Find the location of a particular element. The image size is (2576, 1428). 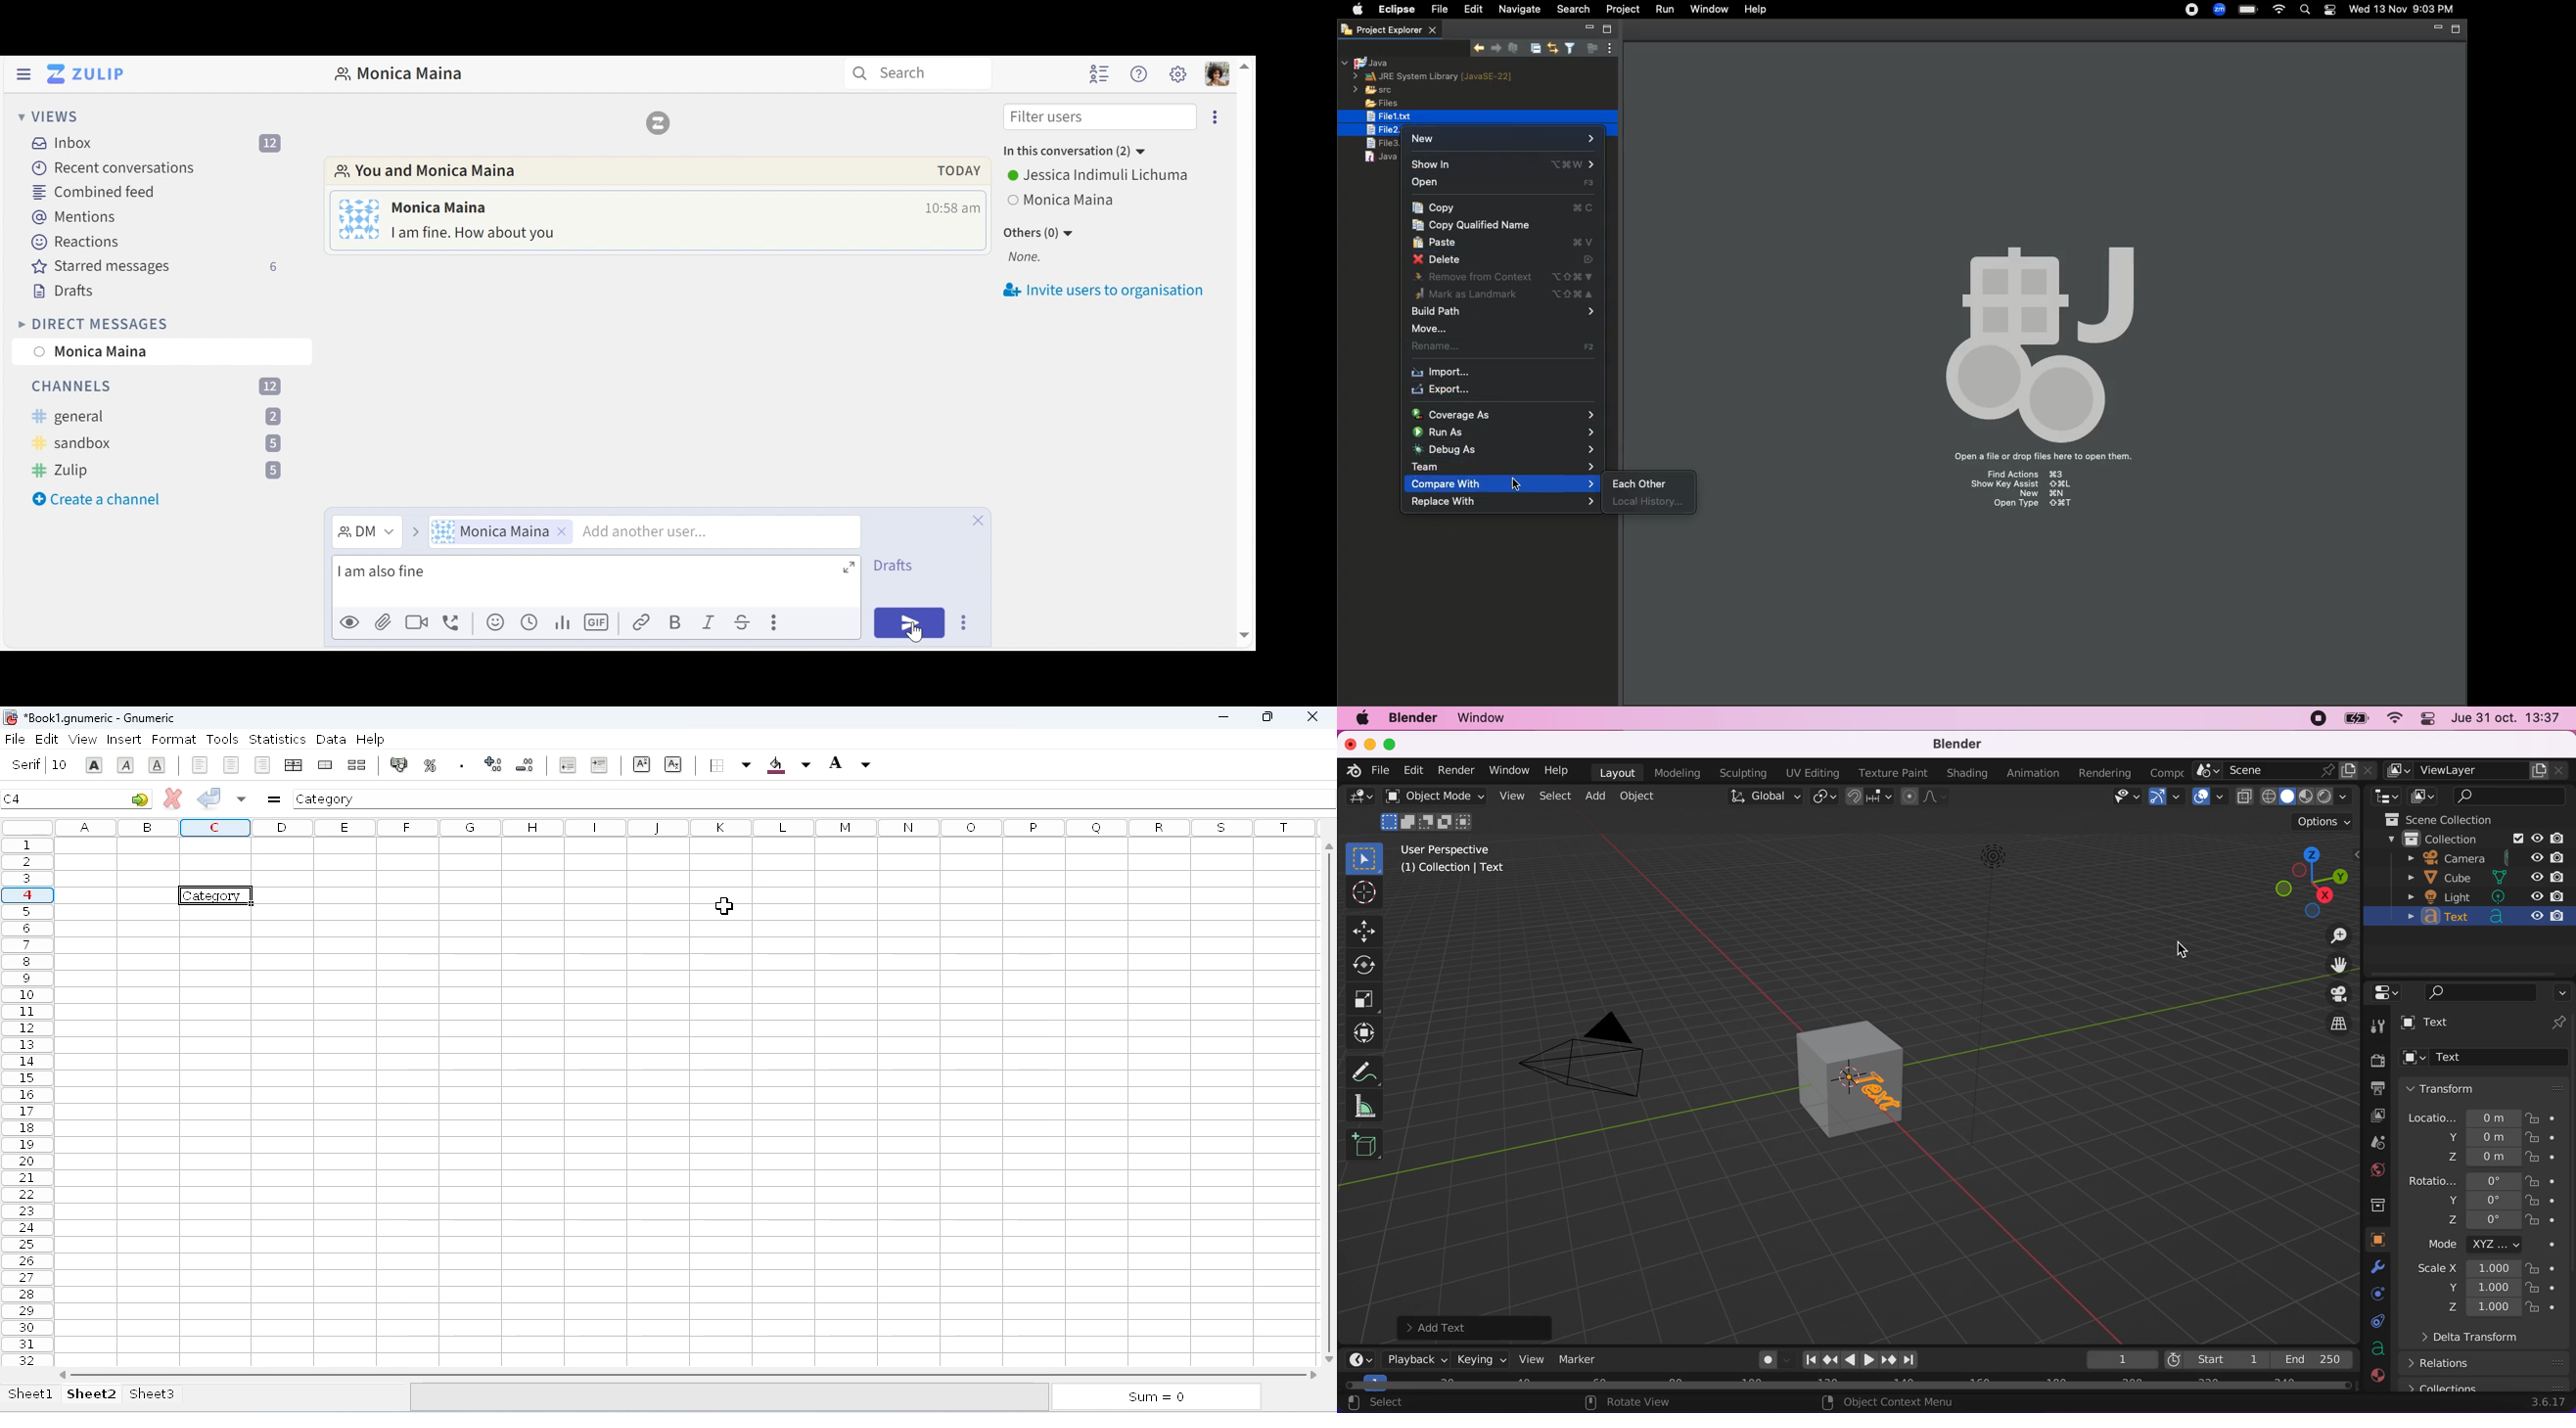

Eclipse is located at coordinates (1214, 117).